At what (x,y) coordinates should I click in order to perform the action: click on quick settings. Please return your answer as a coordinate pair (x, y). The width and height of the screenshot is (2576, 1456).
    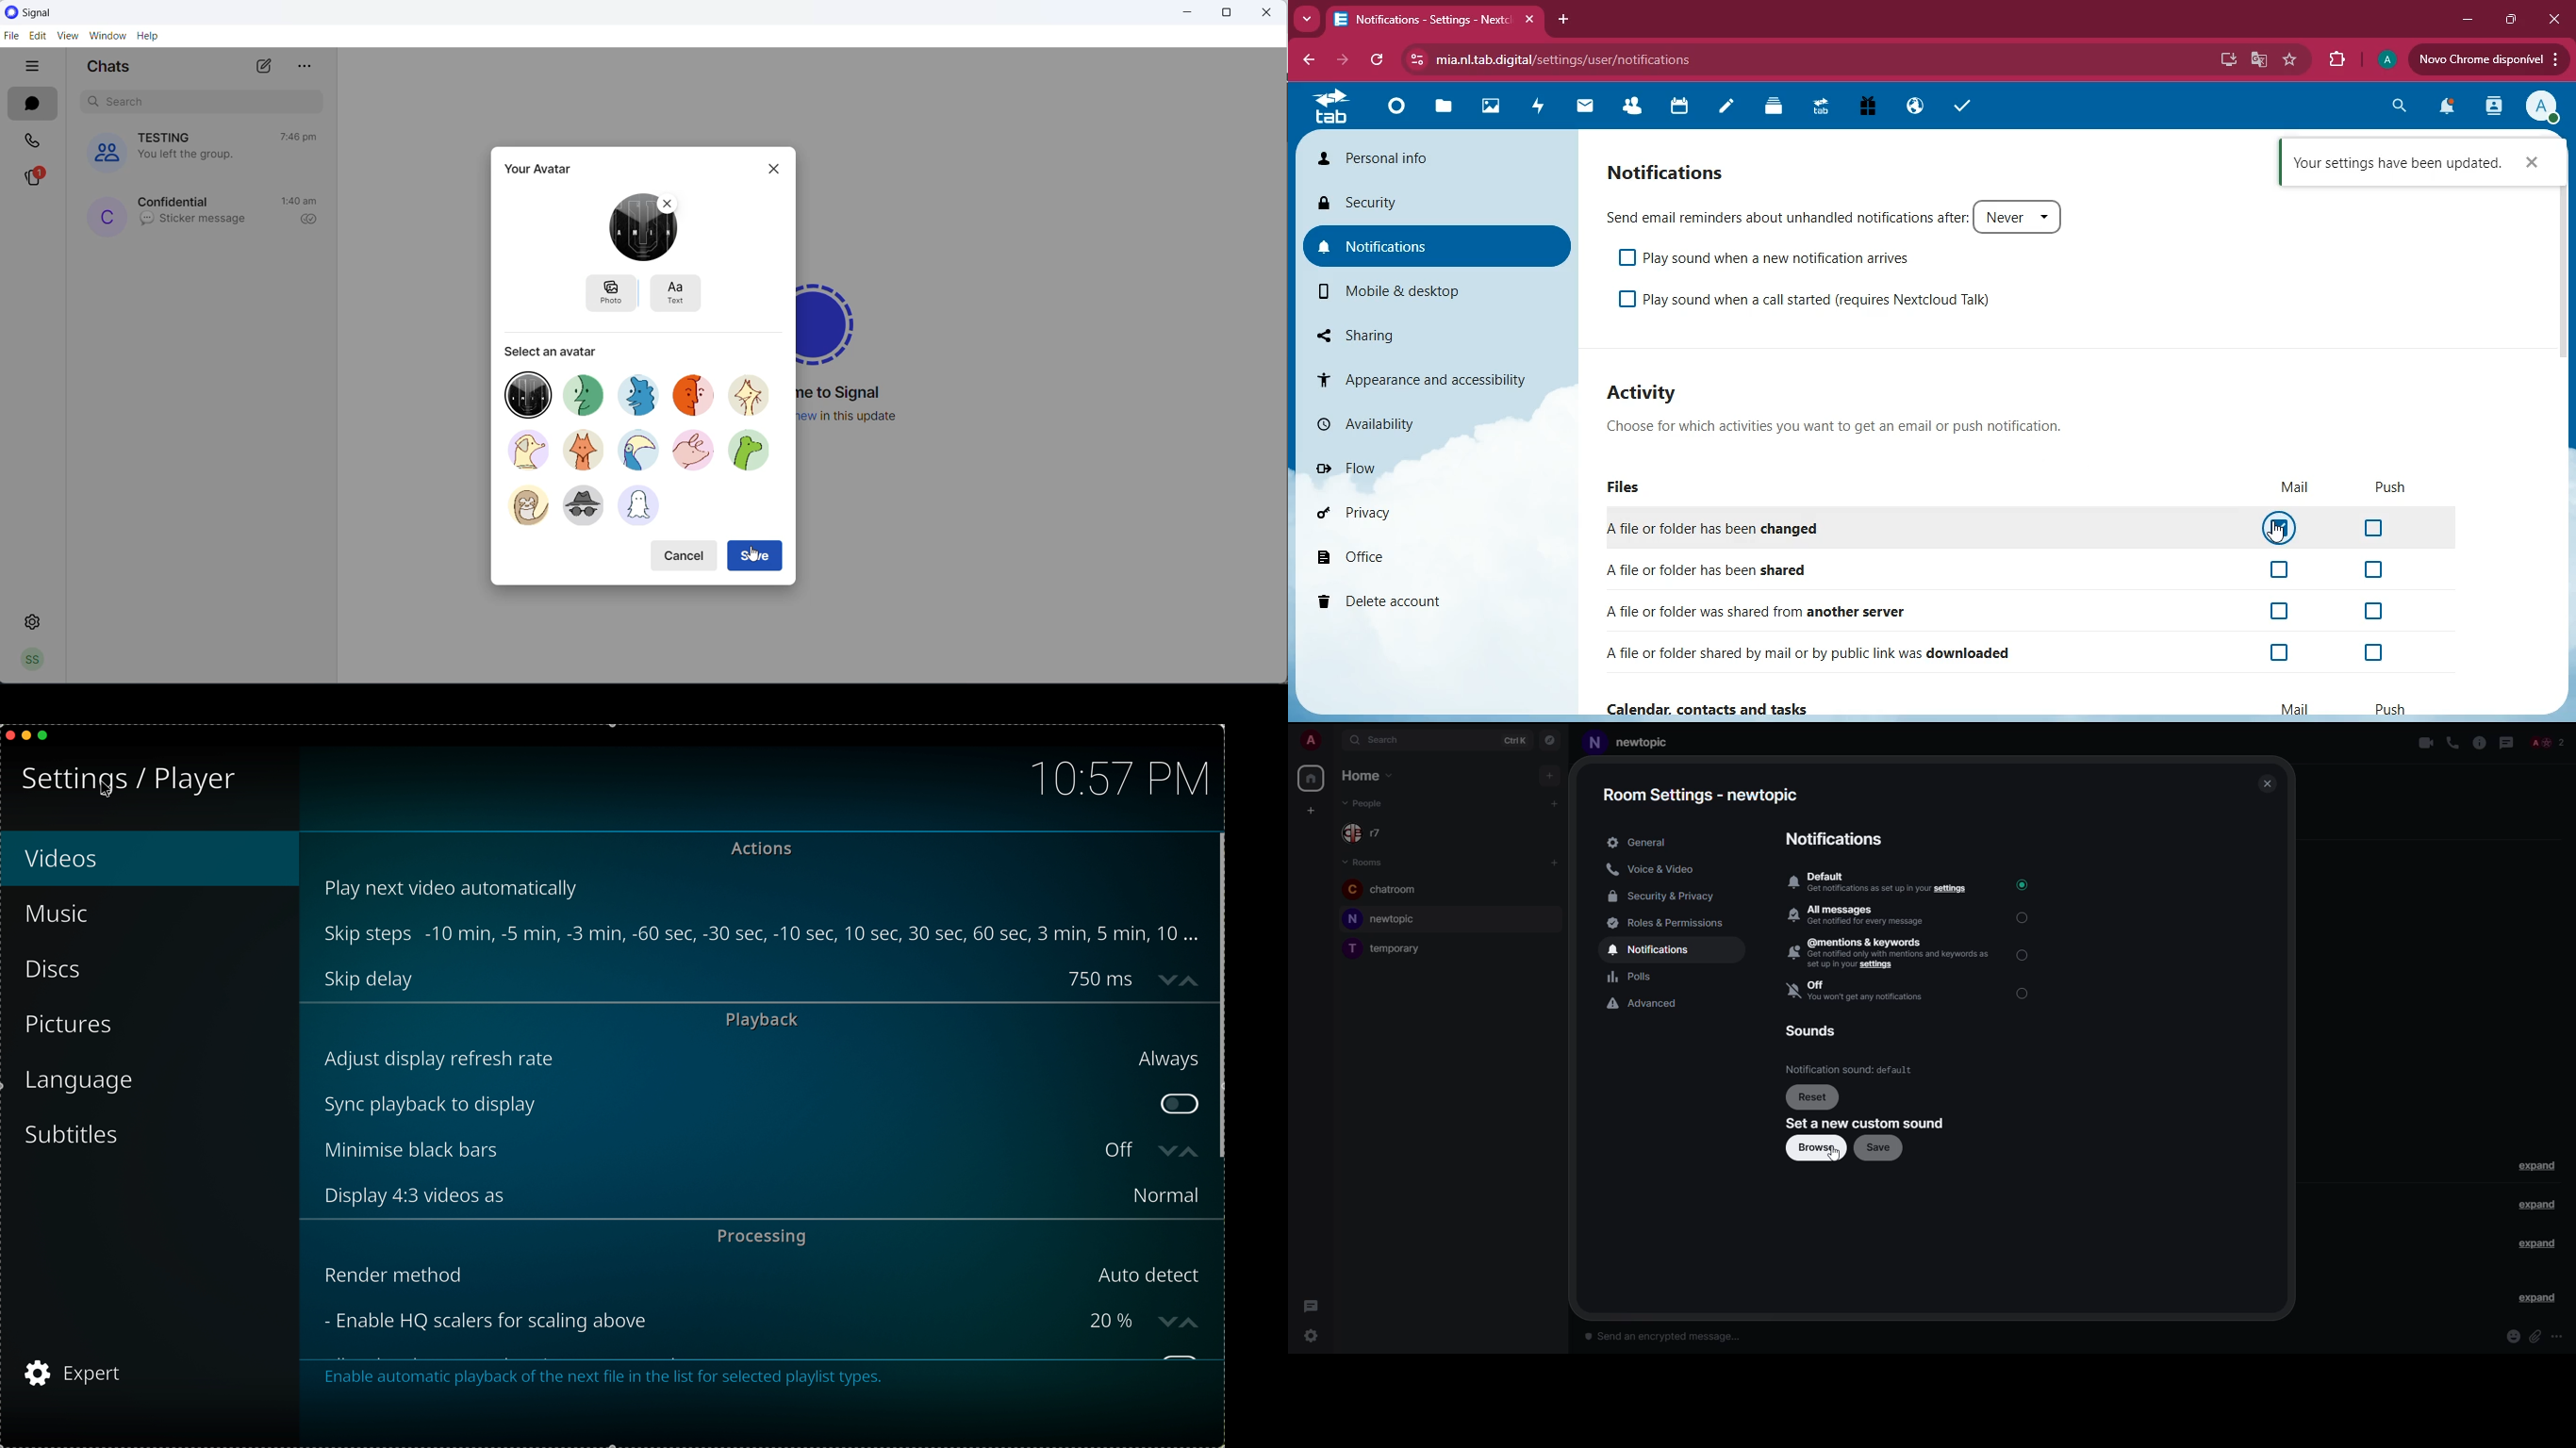
    Looking at the image, I should click on (1310, 1337).